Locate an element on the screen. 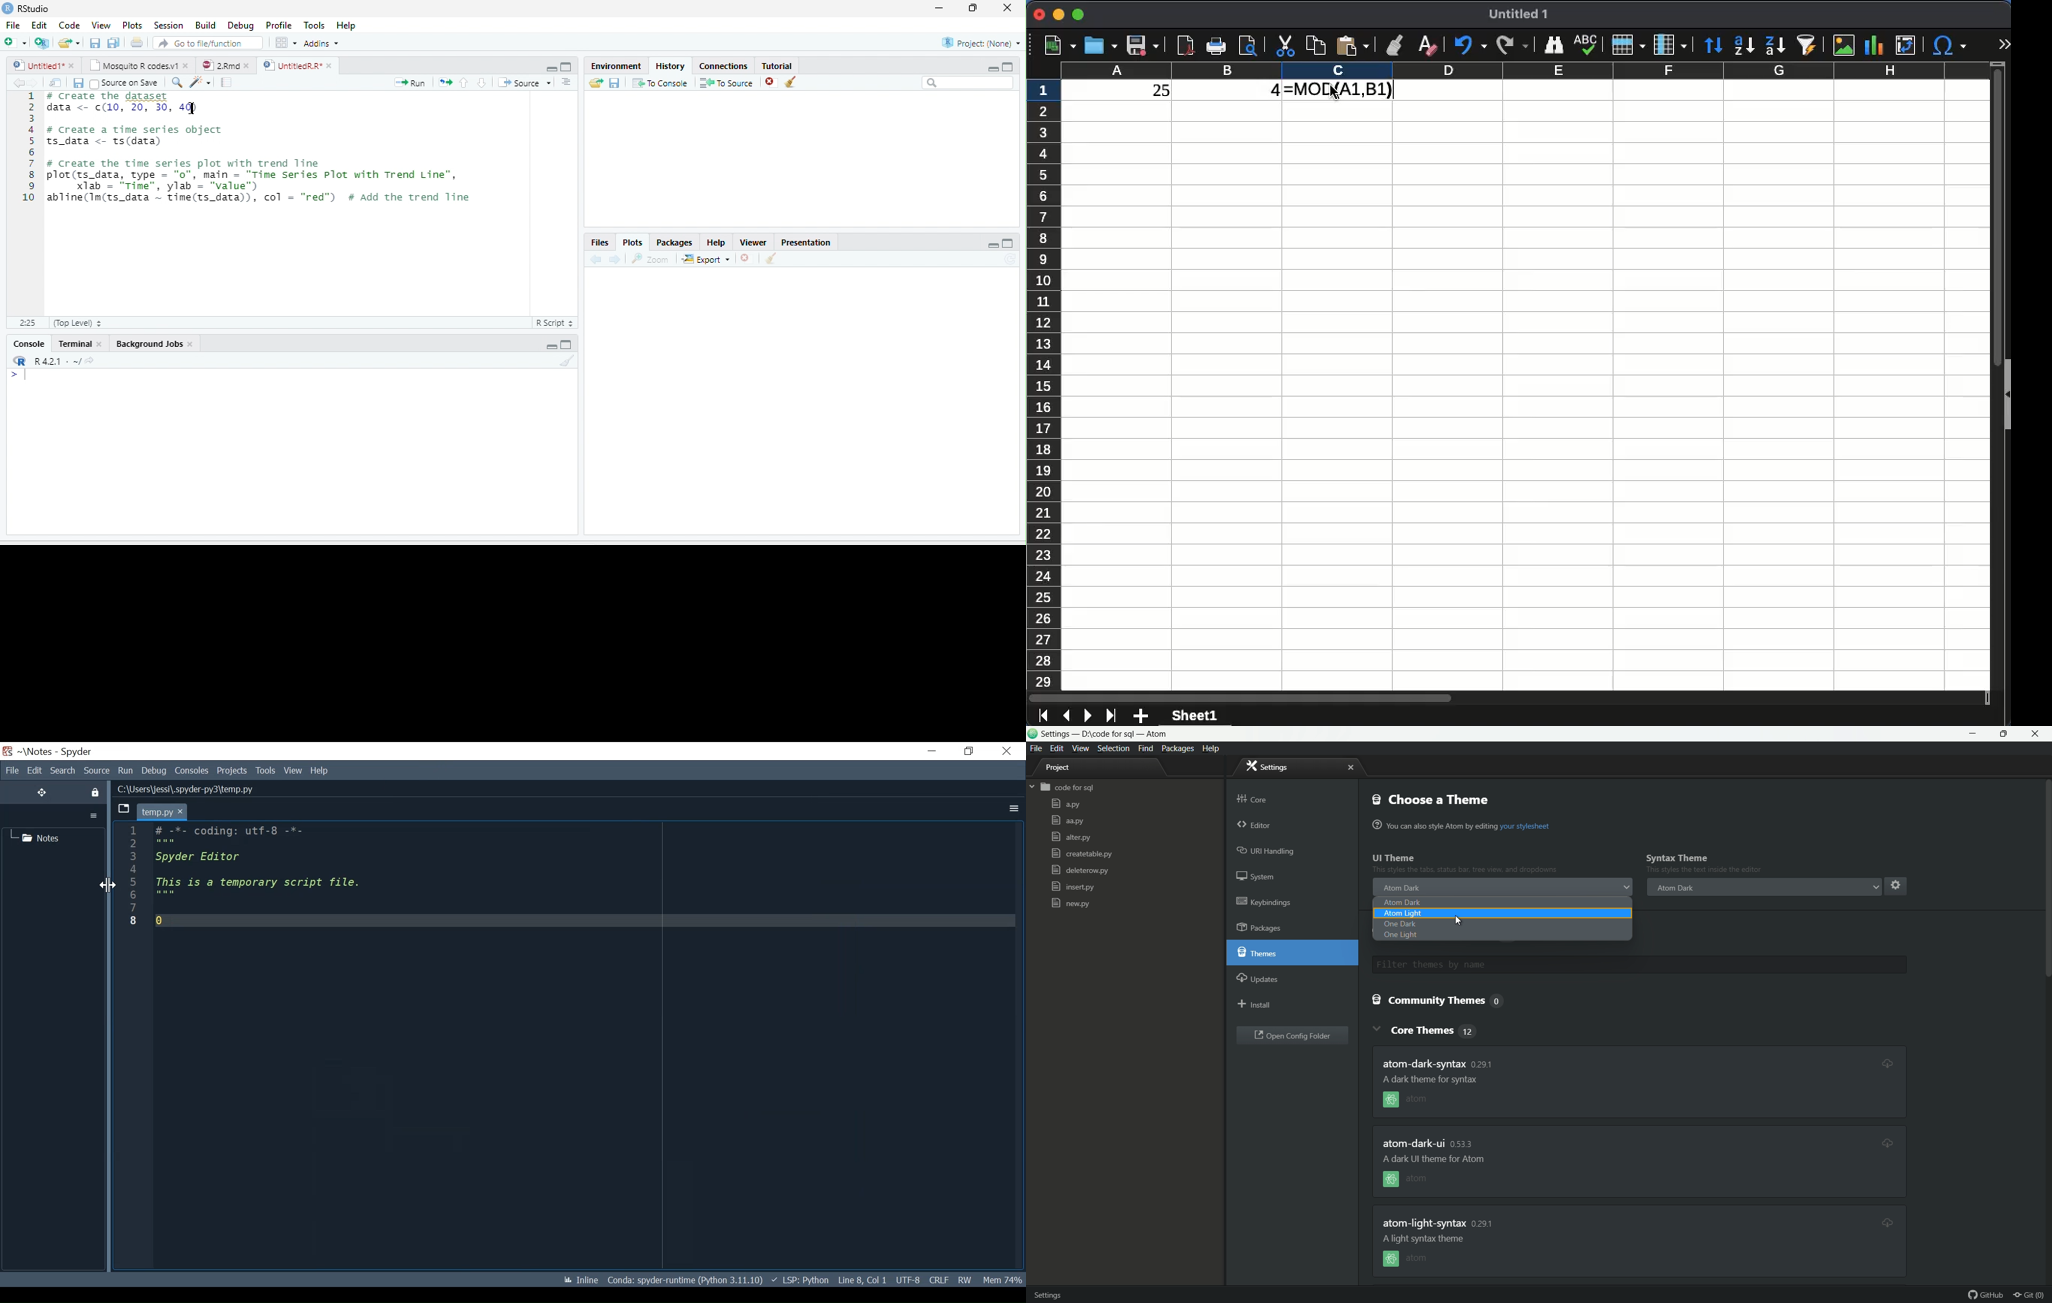 This screenshot has height=1316, width=2072. Go back to previous source location is located at coordinates (17, 83).